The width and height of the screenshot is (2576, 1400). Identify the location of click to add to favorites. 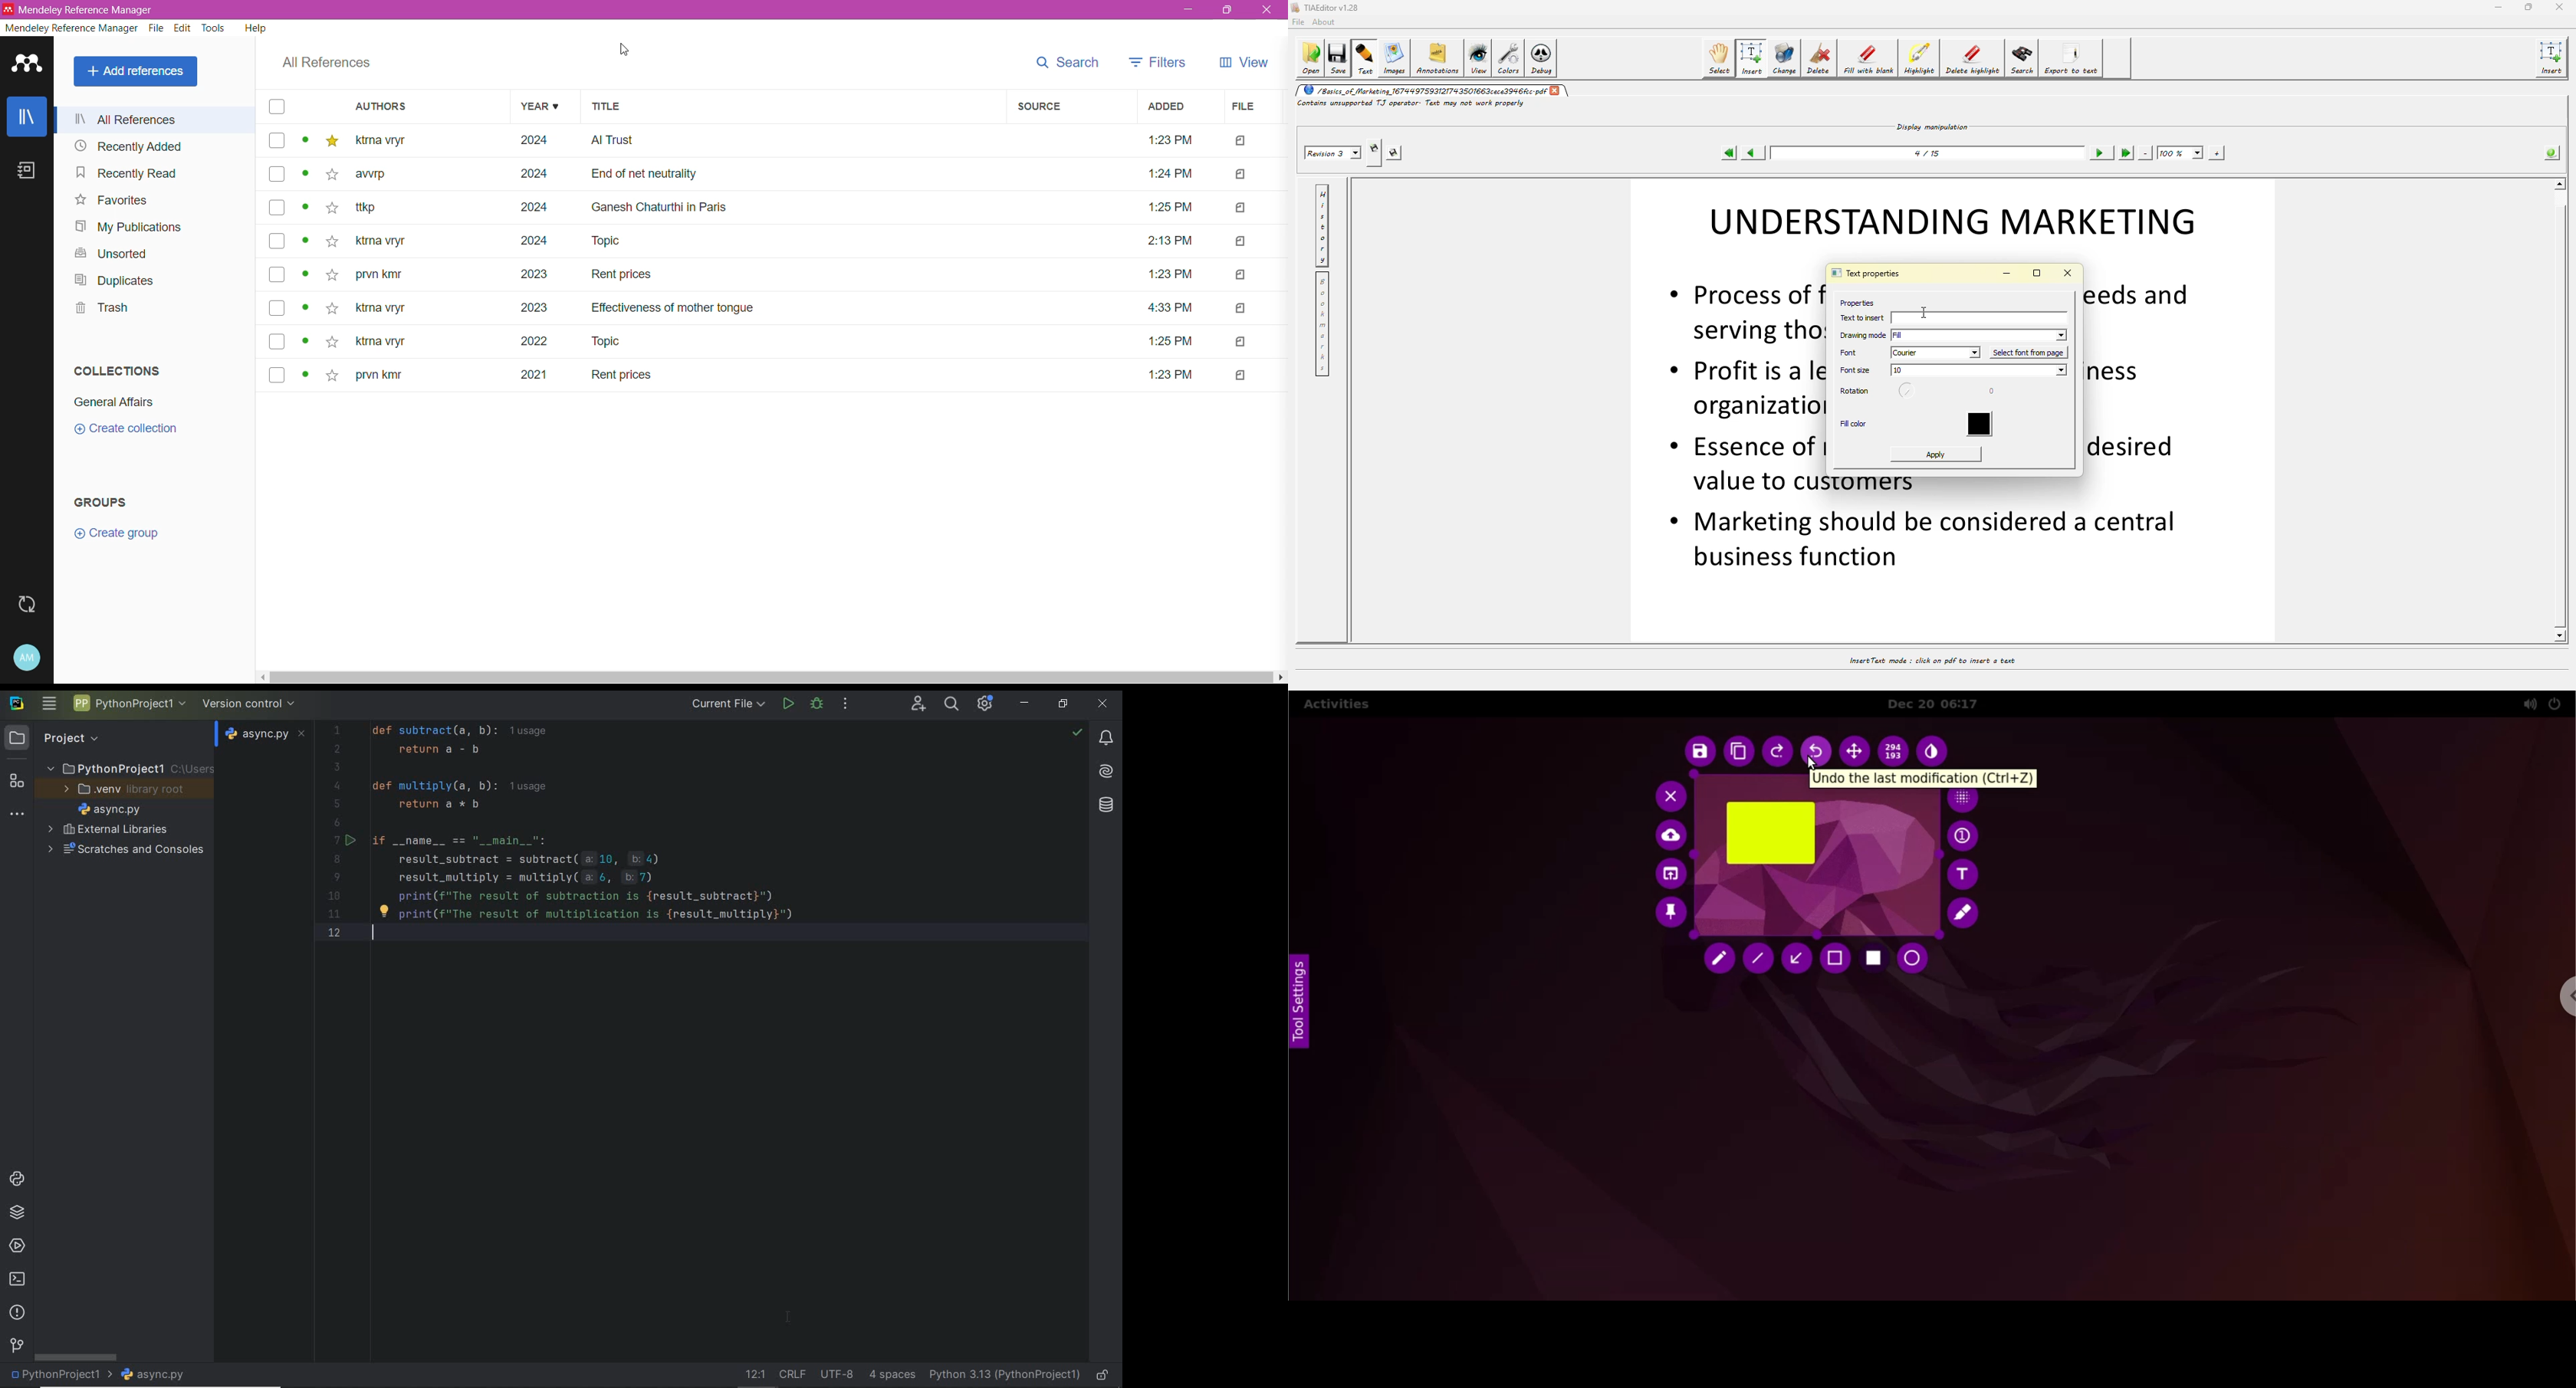
(330, 341).